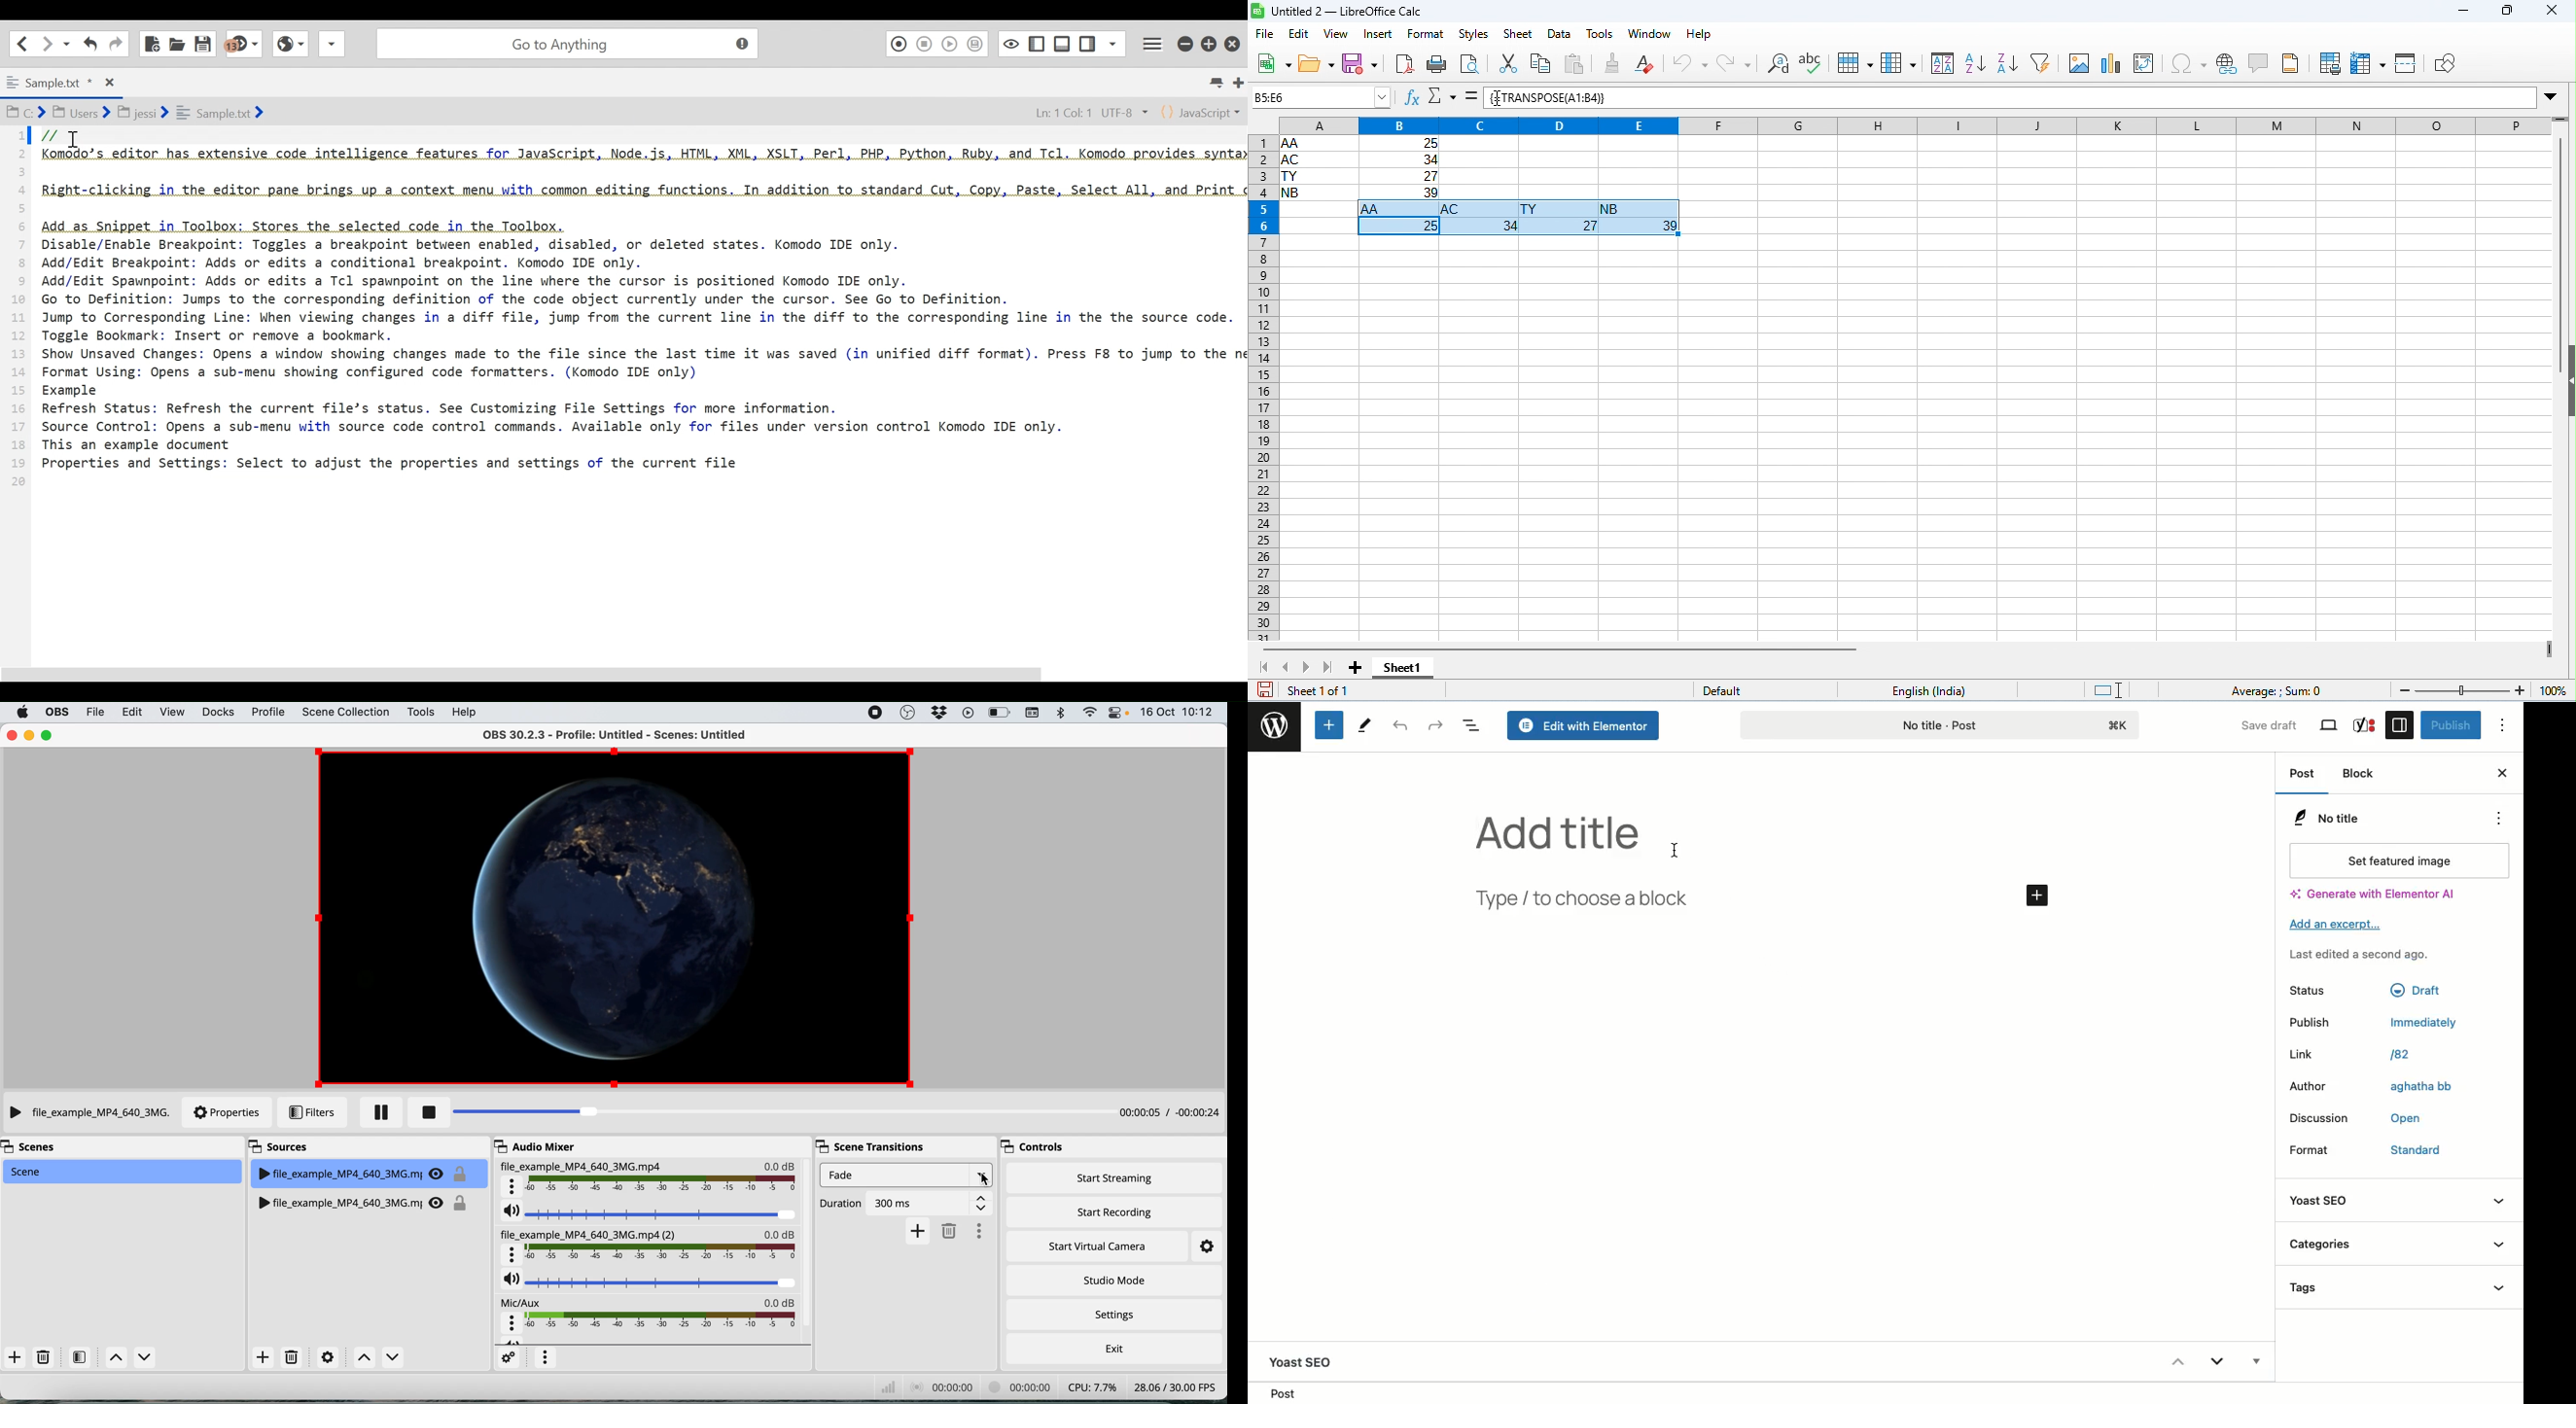 The height and width of the screenshot is (1428, 2576). I want to click on exit, so click(1115, 1350).